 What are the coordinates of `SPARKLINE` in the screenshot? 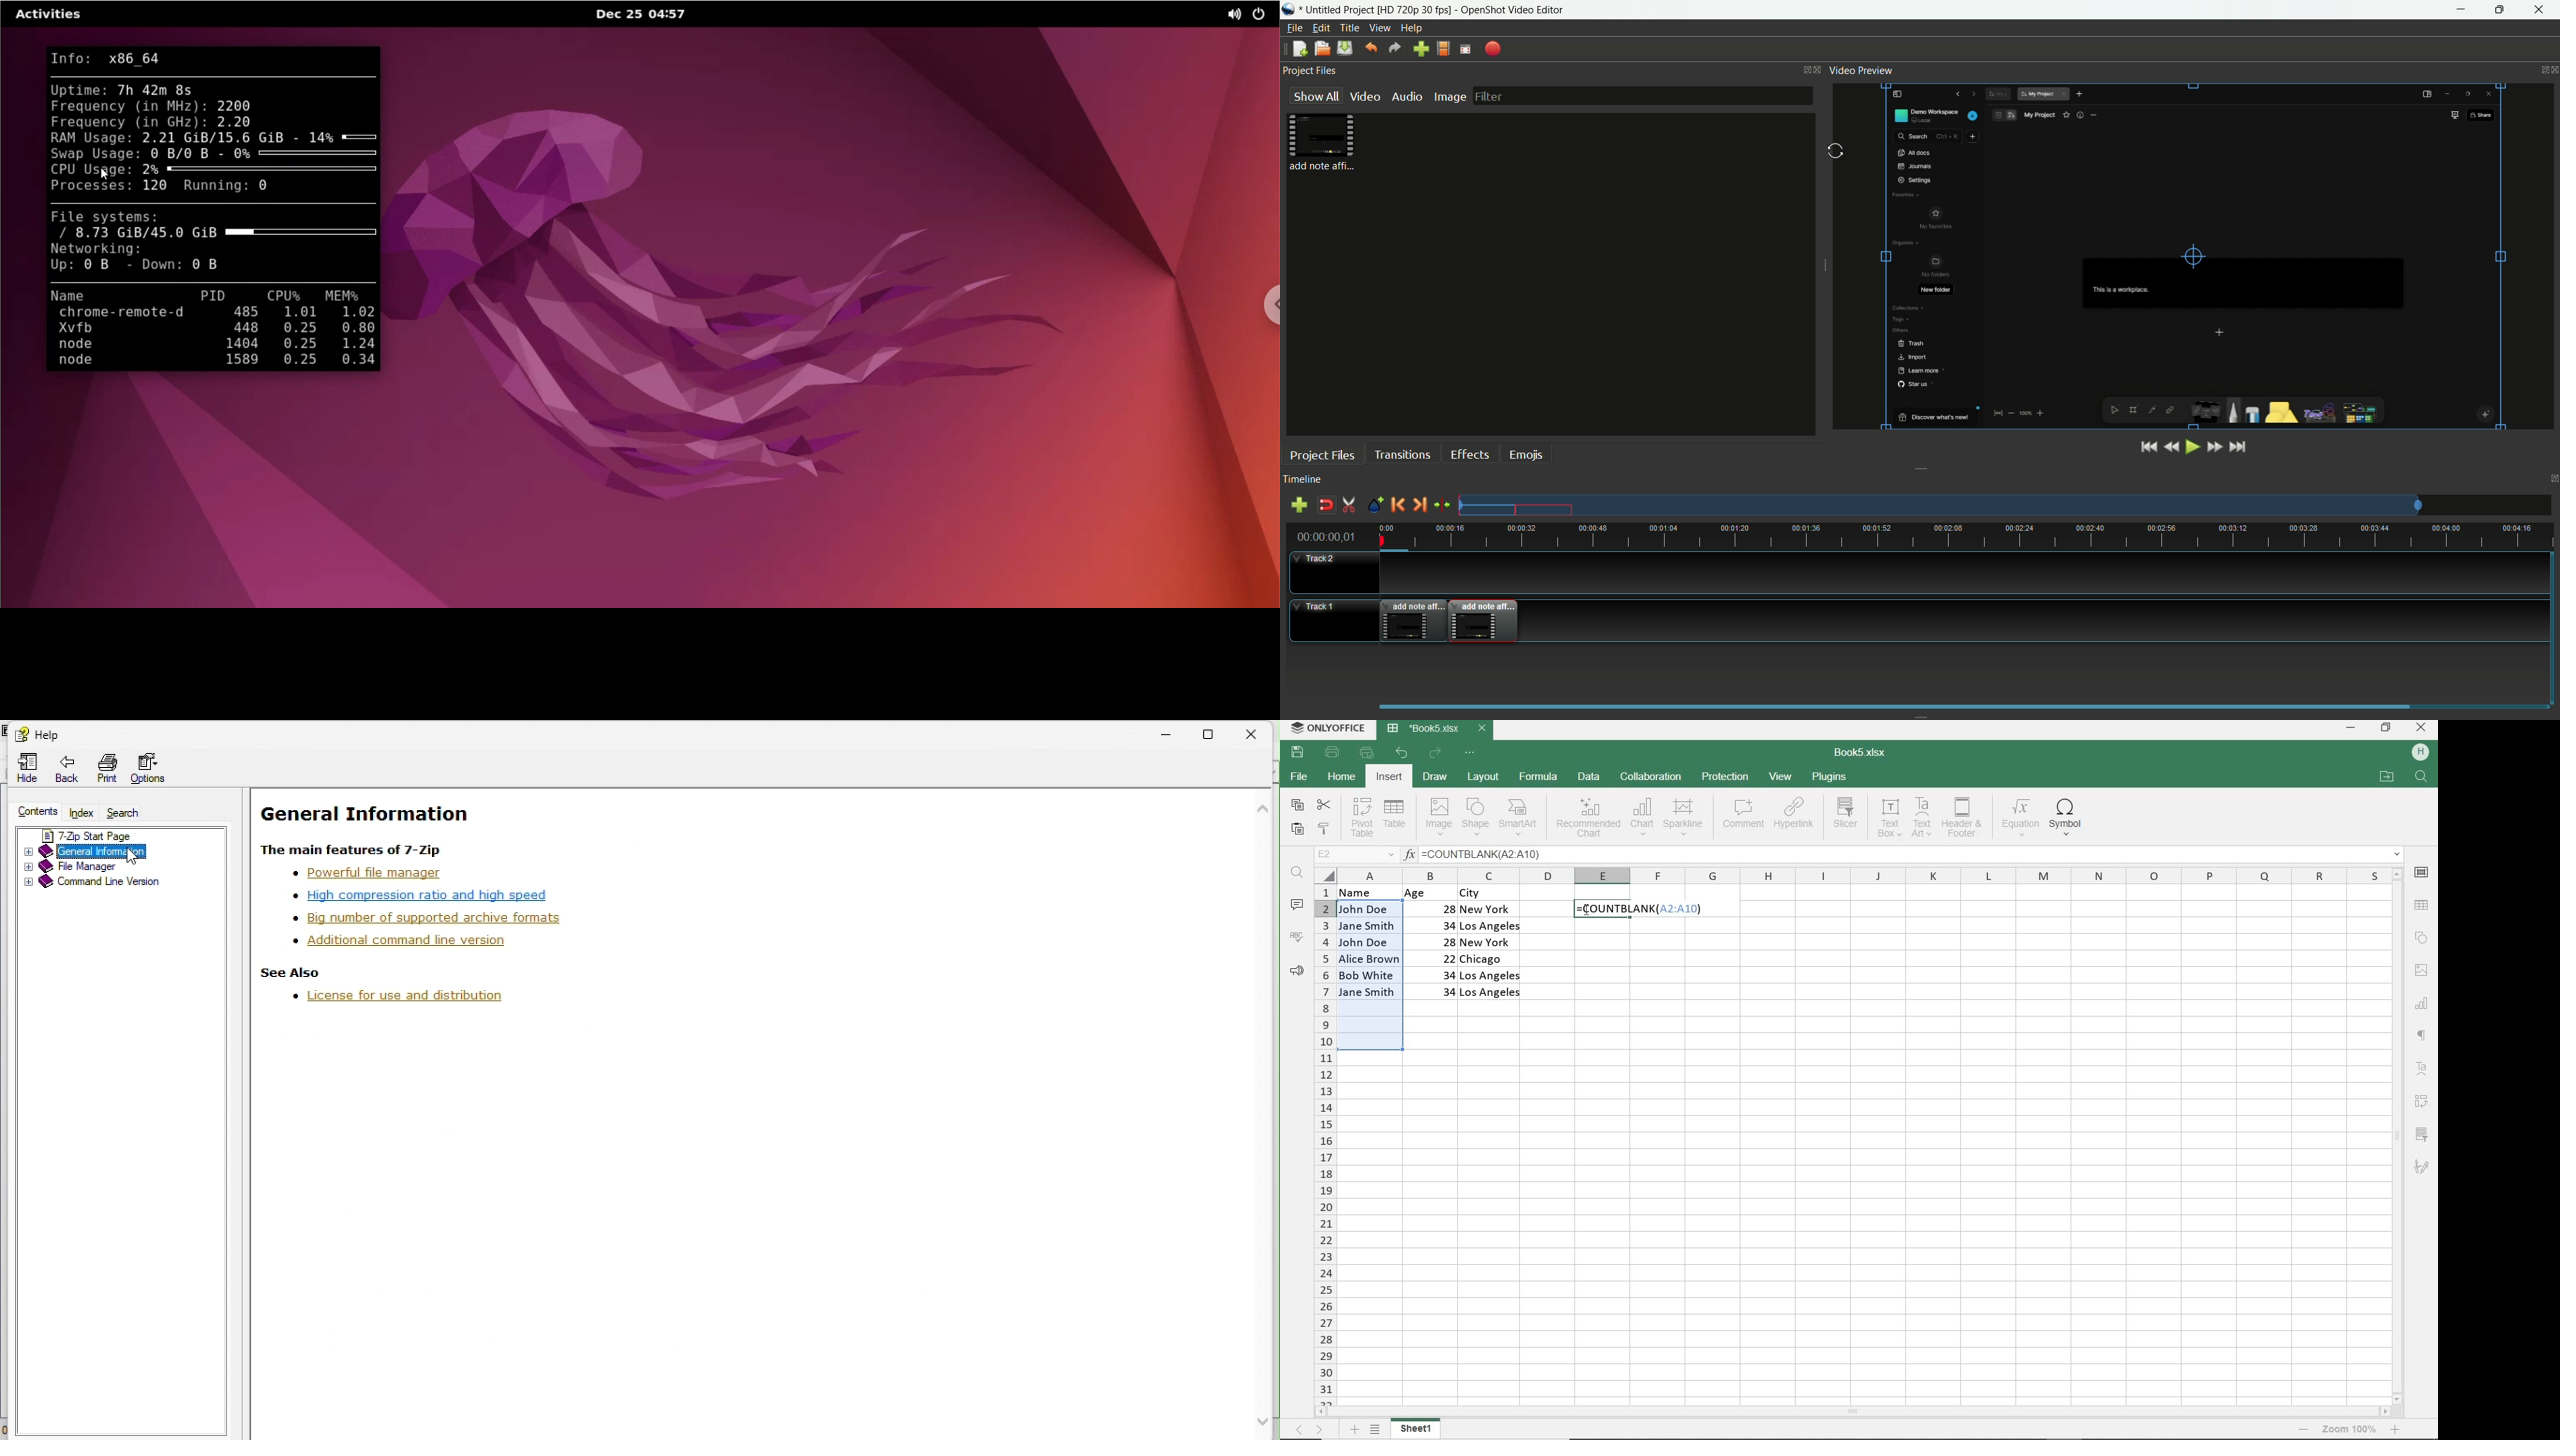 It's located at (1683, 819).